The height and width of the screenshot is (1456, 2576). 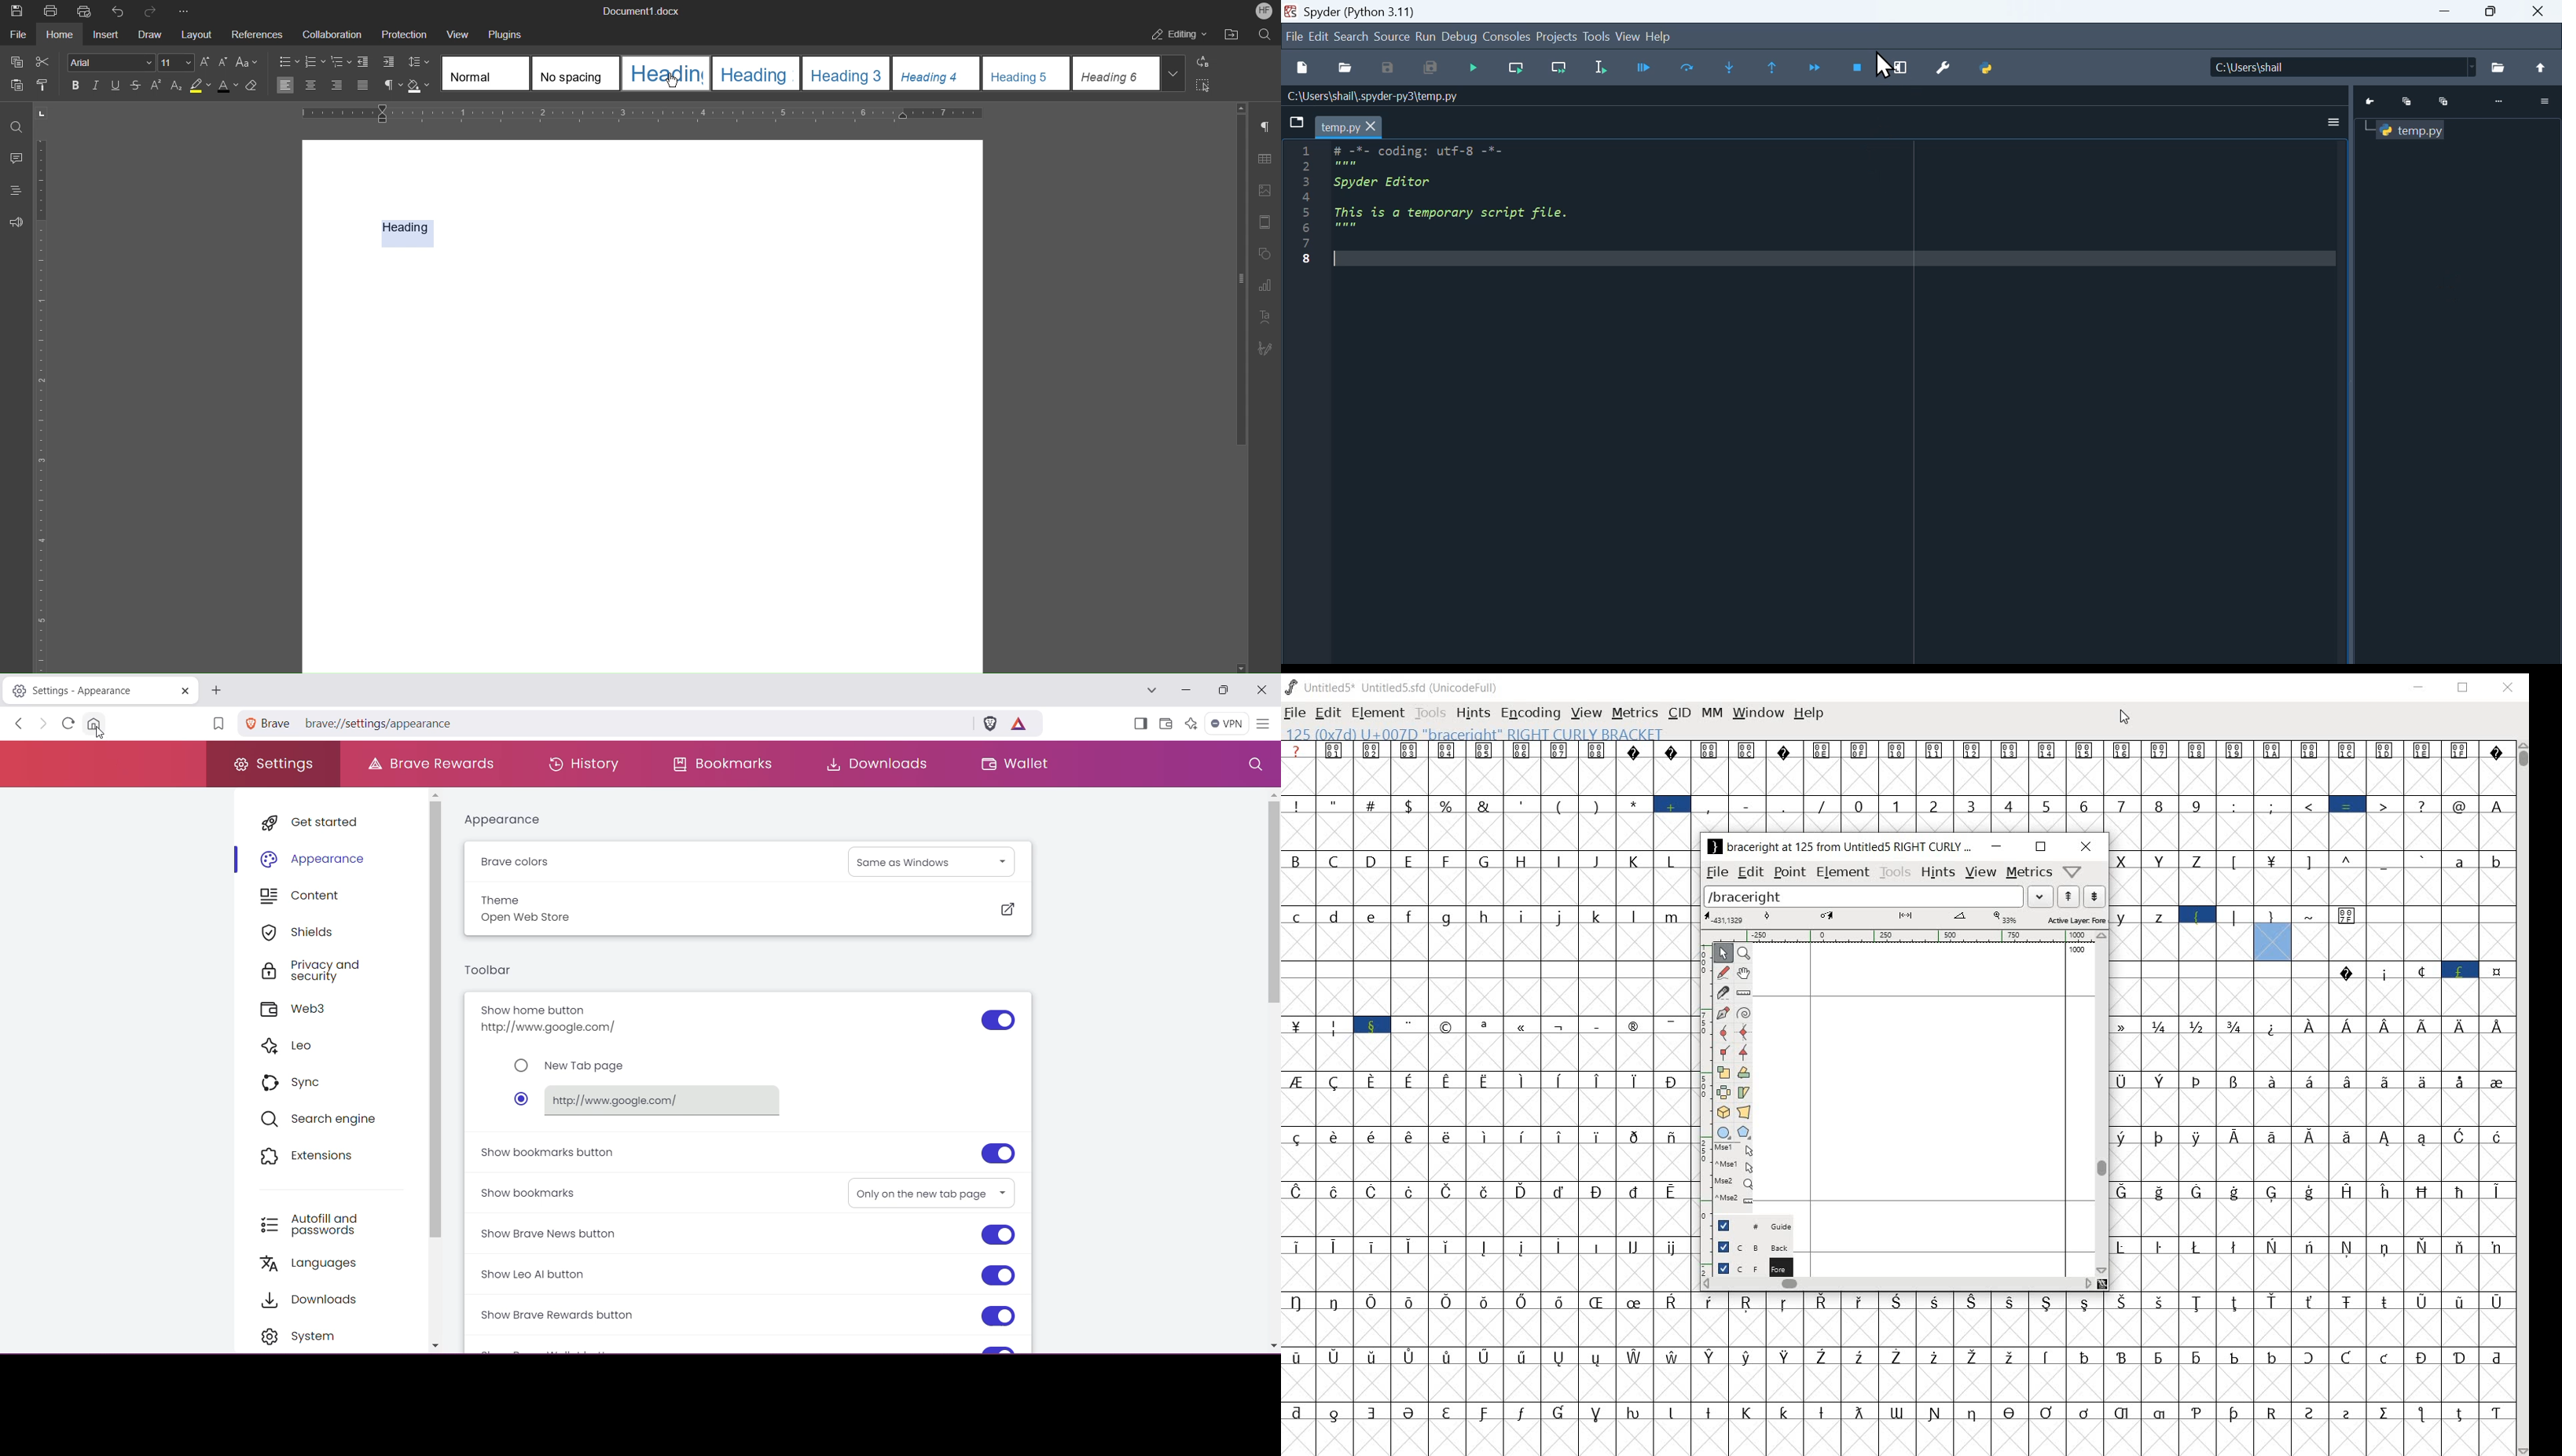 What do you see at coordinates (204, 62) in the screenshot?
I see `Increase Size` at bounding box center [204, 62].